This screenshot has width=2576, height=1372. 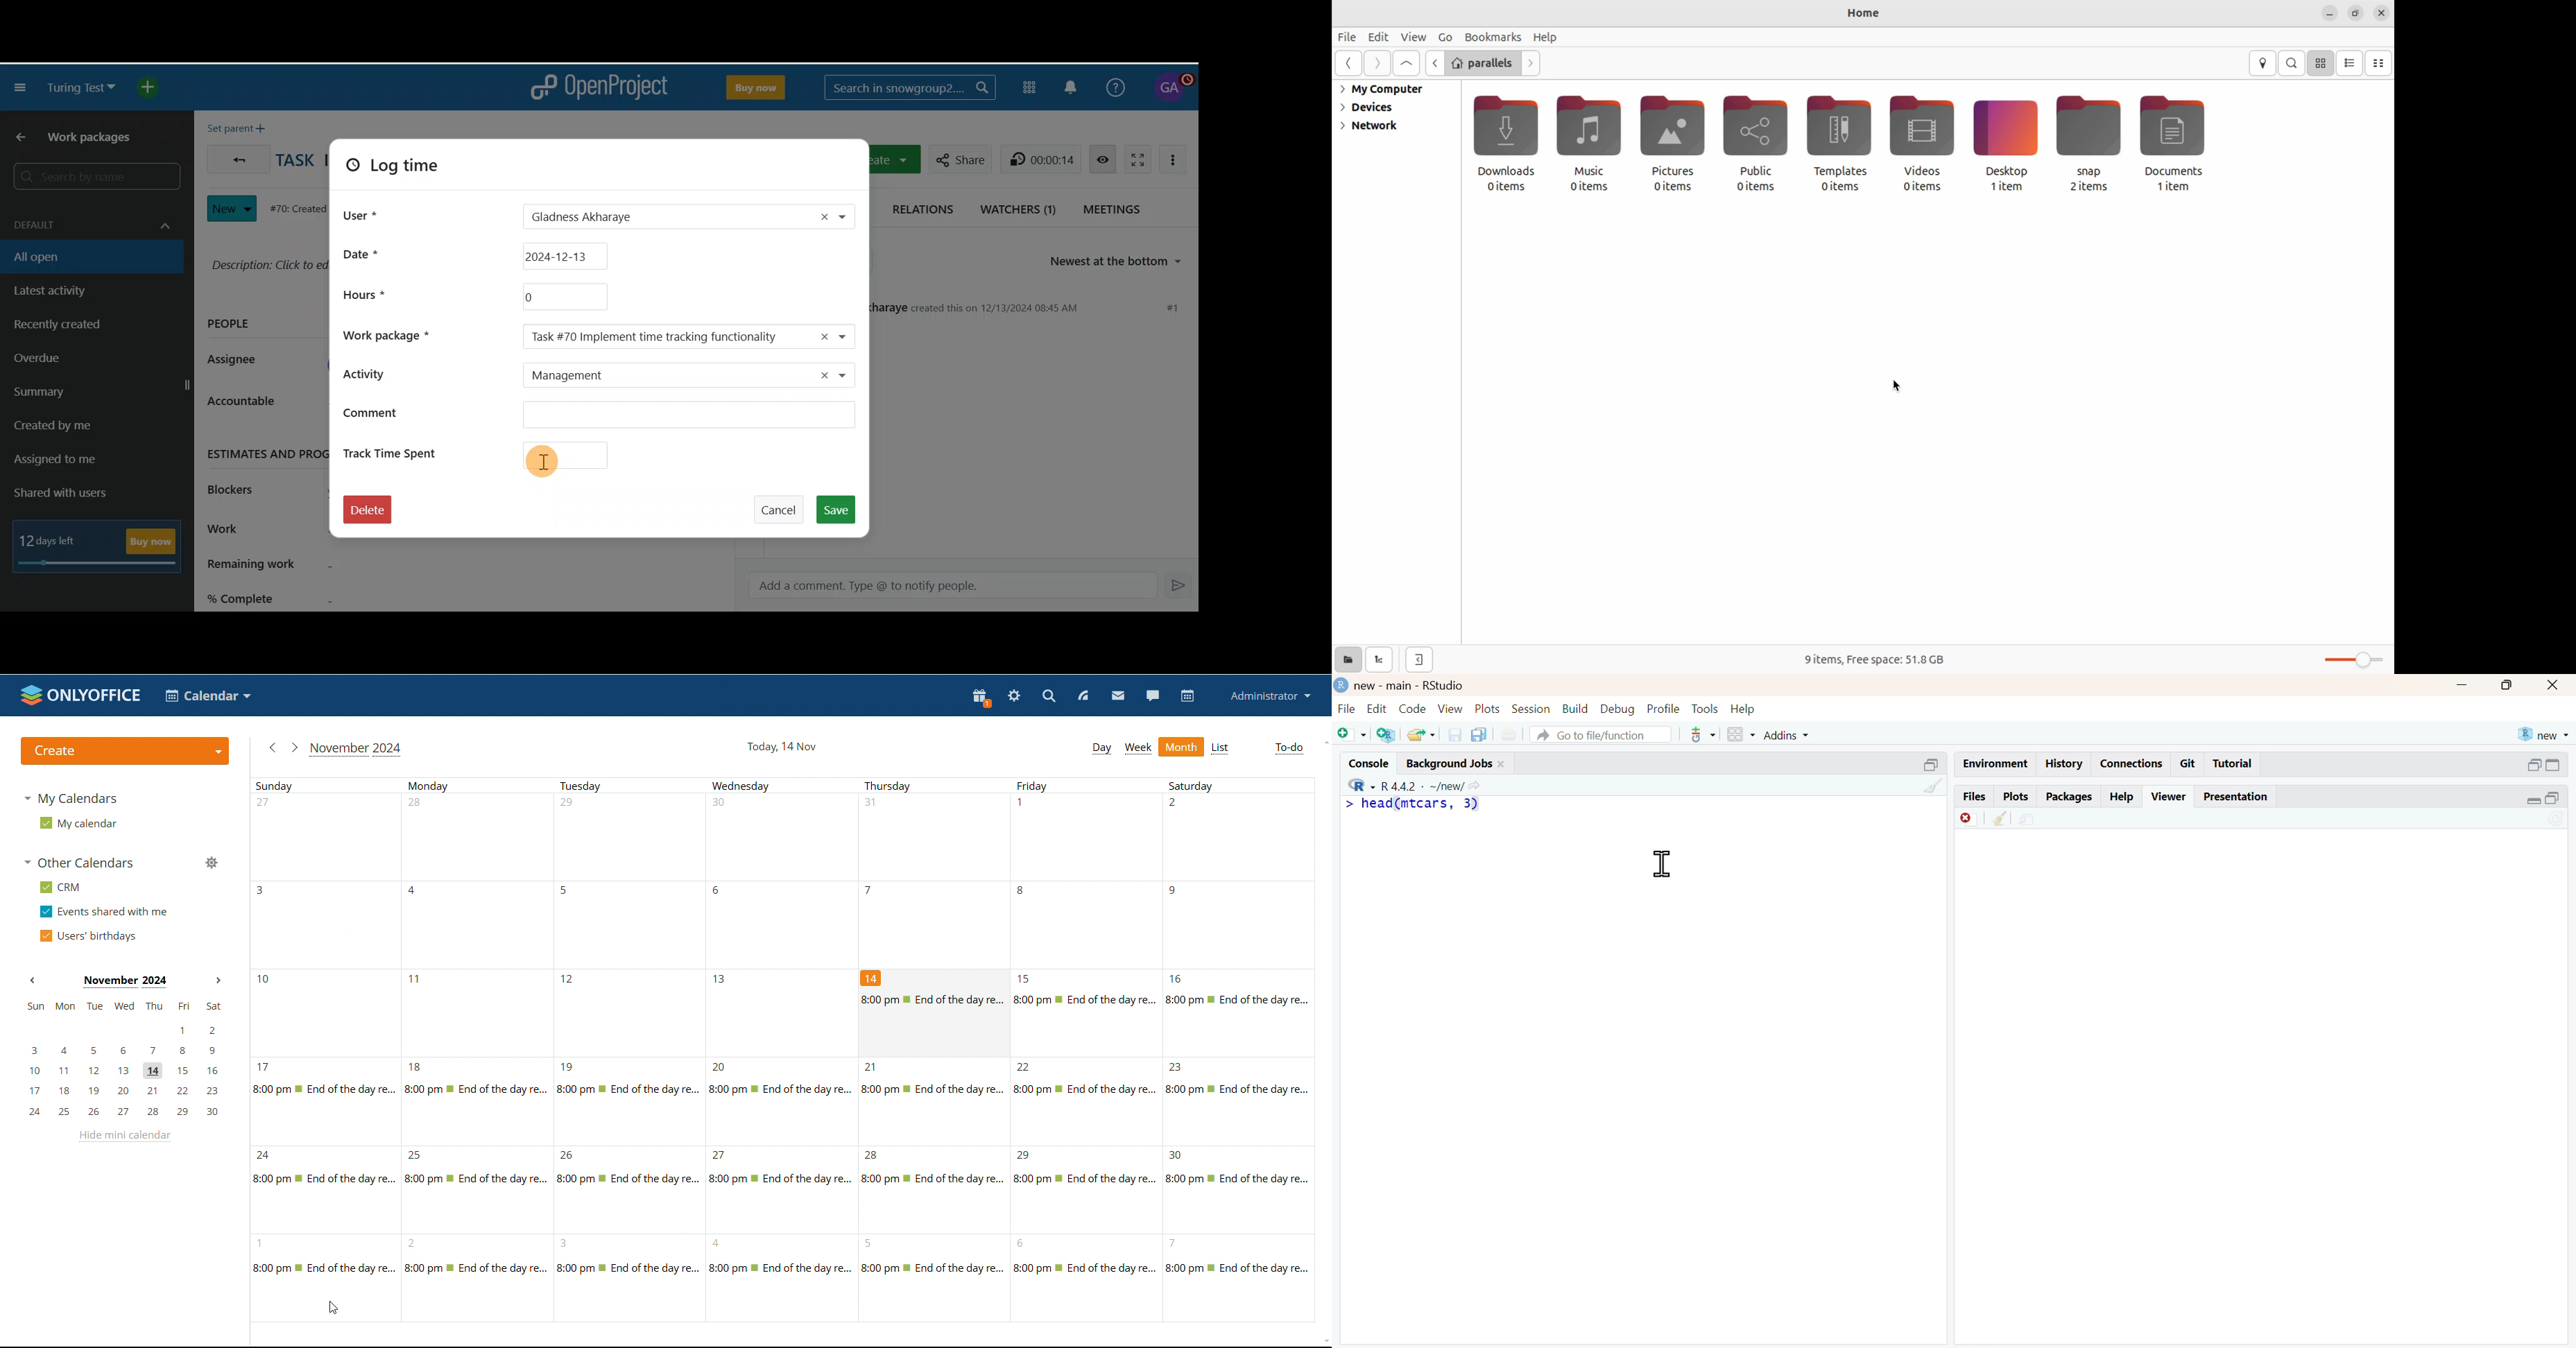 What do you see at coordinates (1786, 736) in the screenshot?
I see `Addins +` at bounding box center [1786, 736].